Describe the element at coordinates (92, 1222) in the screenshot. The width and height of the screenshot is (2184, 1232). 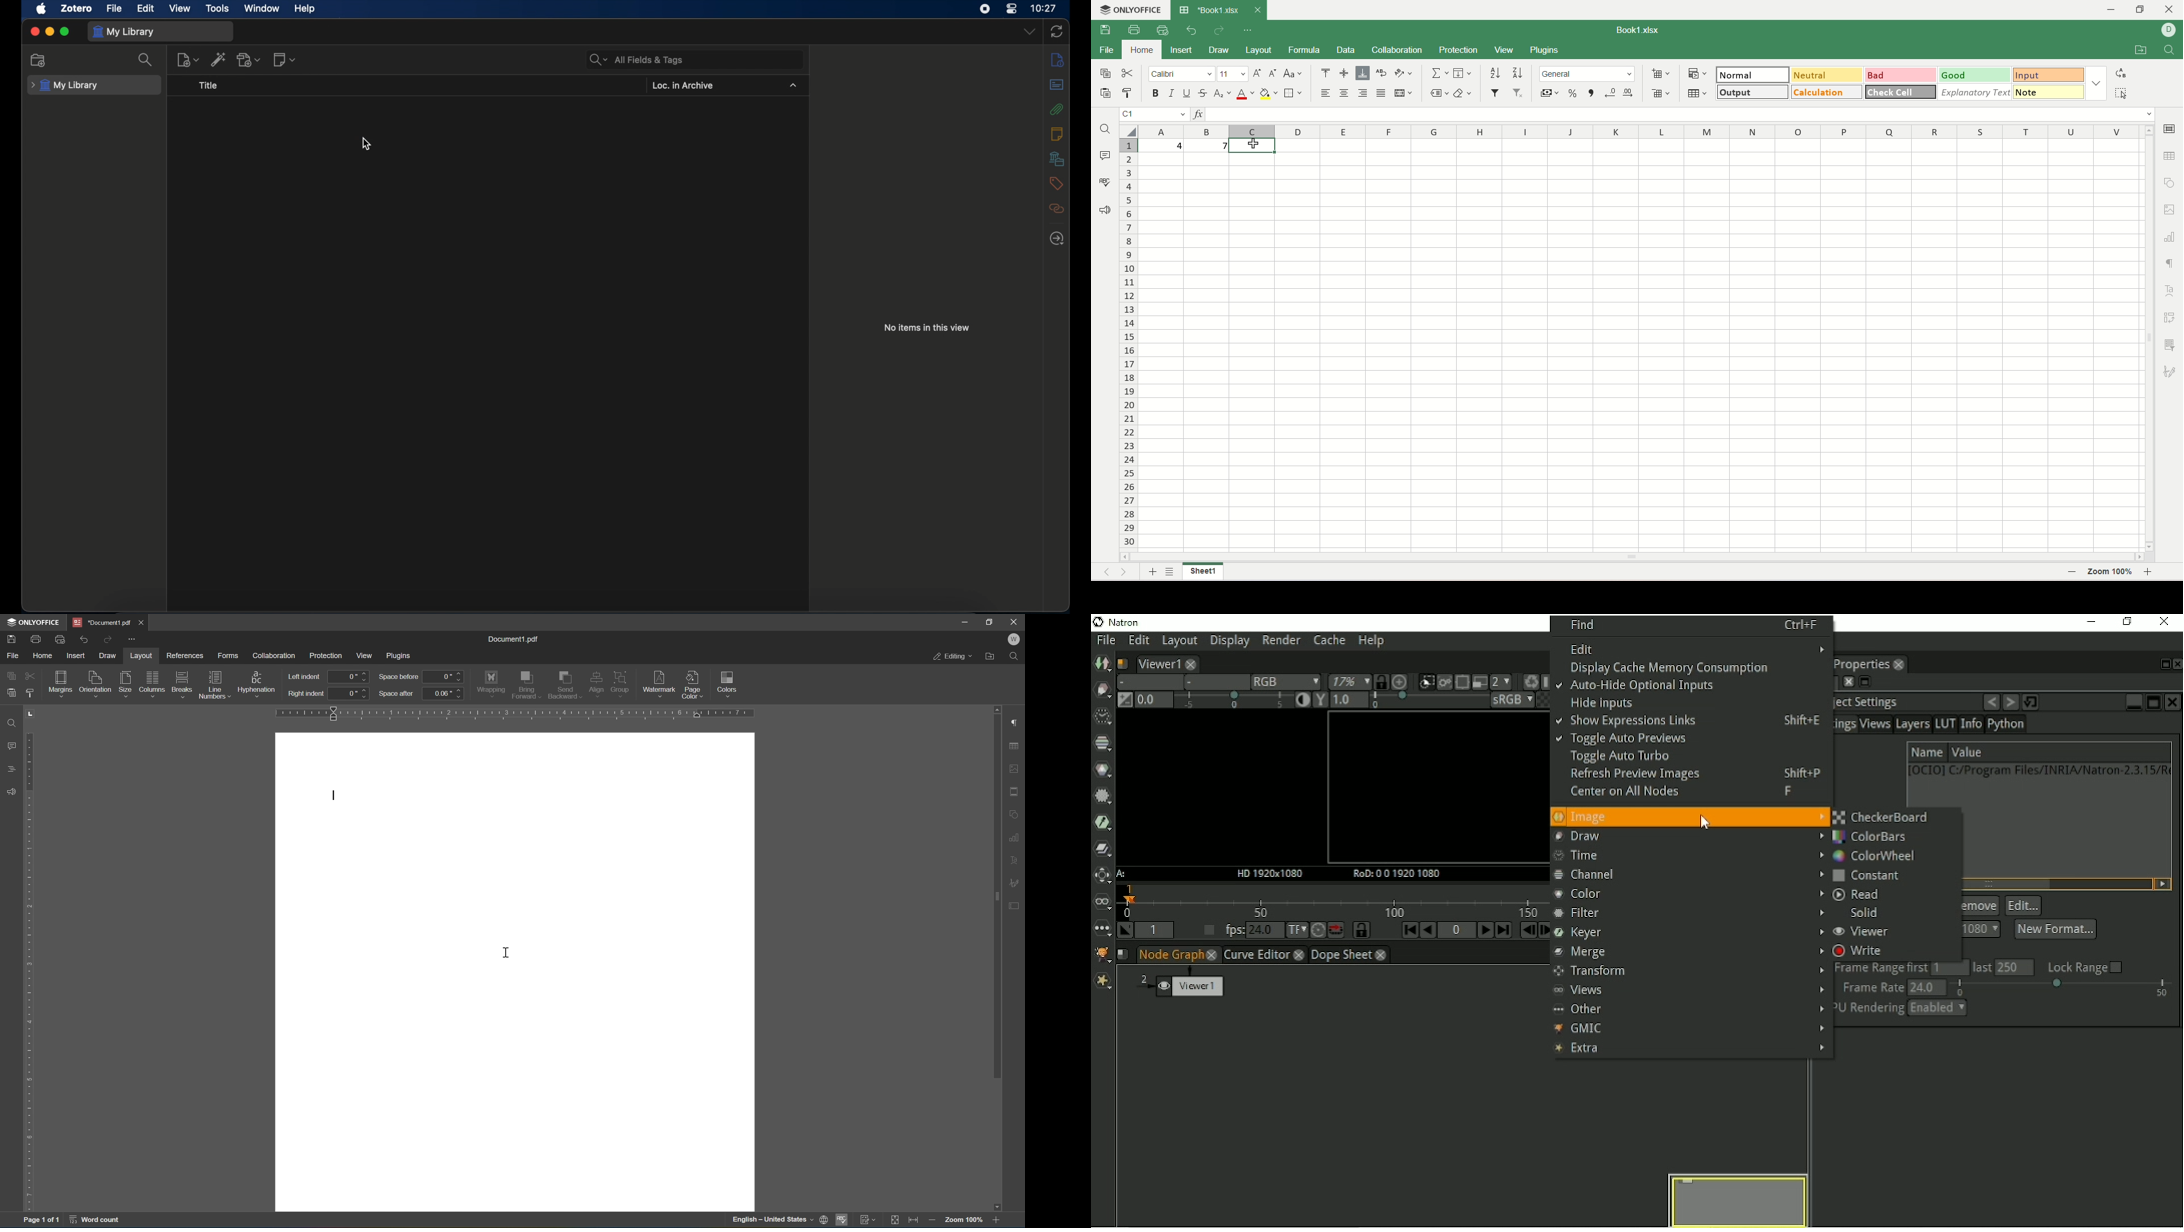
I see `word count` at that location.